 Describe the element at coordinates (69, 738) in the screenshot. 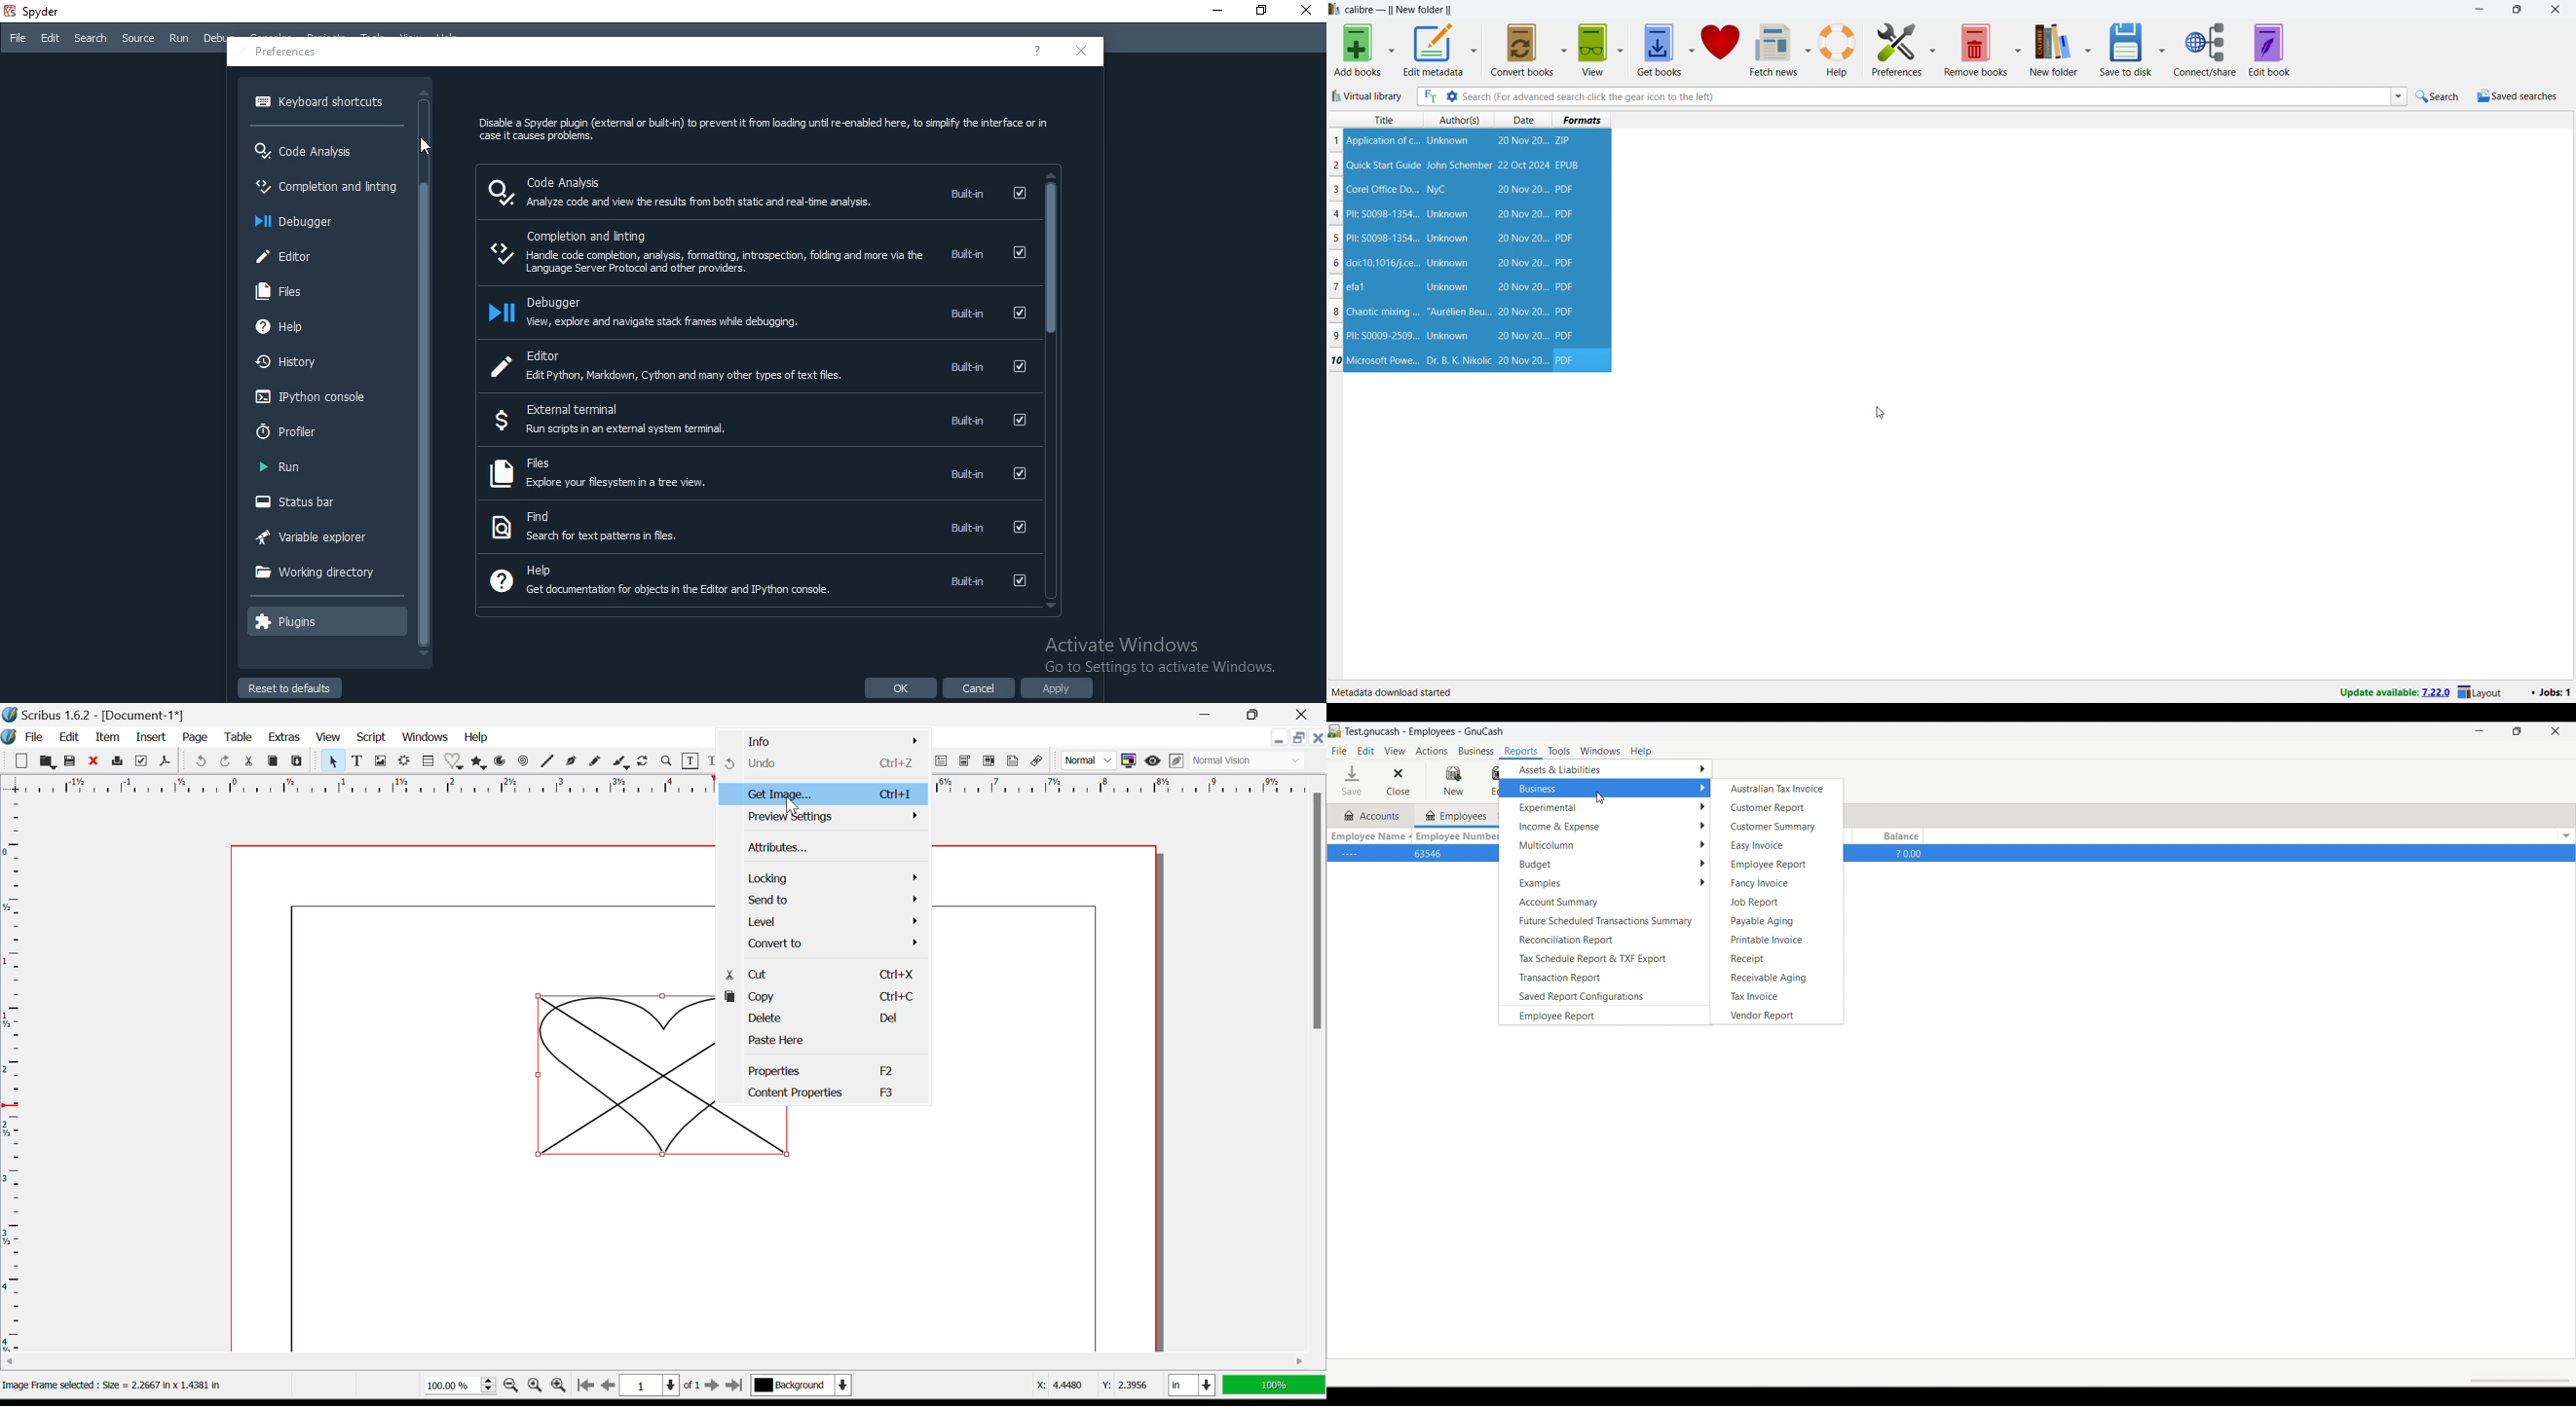

I see `Edit` at that location.